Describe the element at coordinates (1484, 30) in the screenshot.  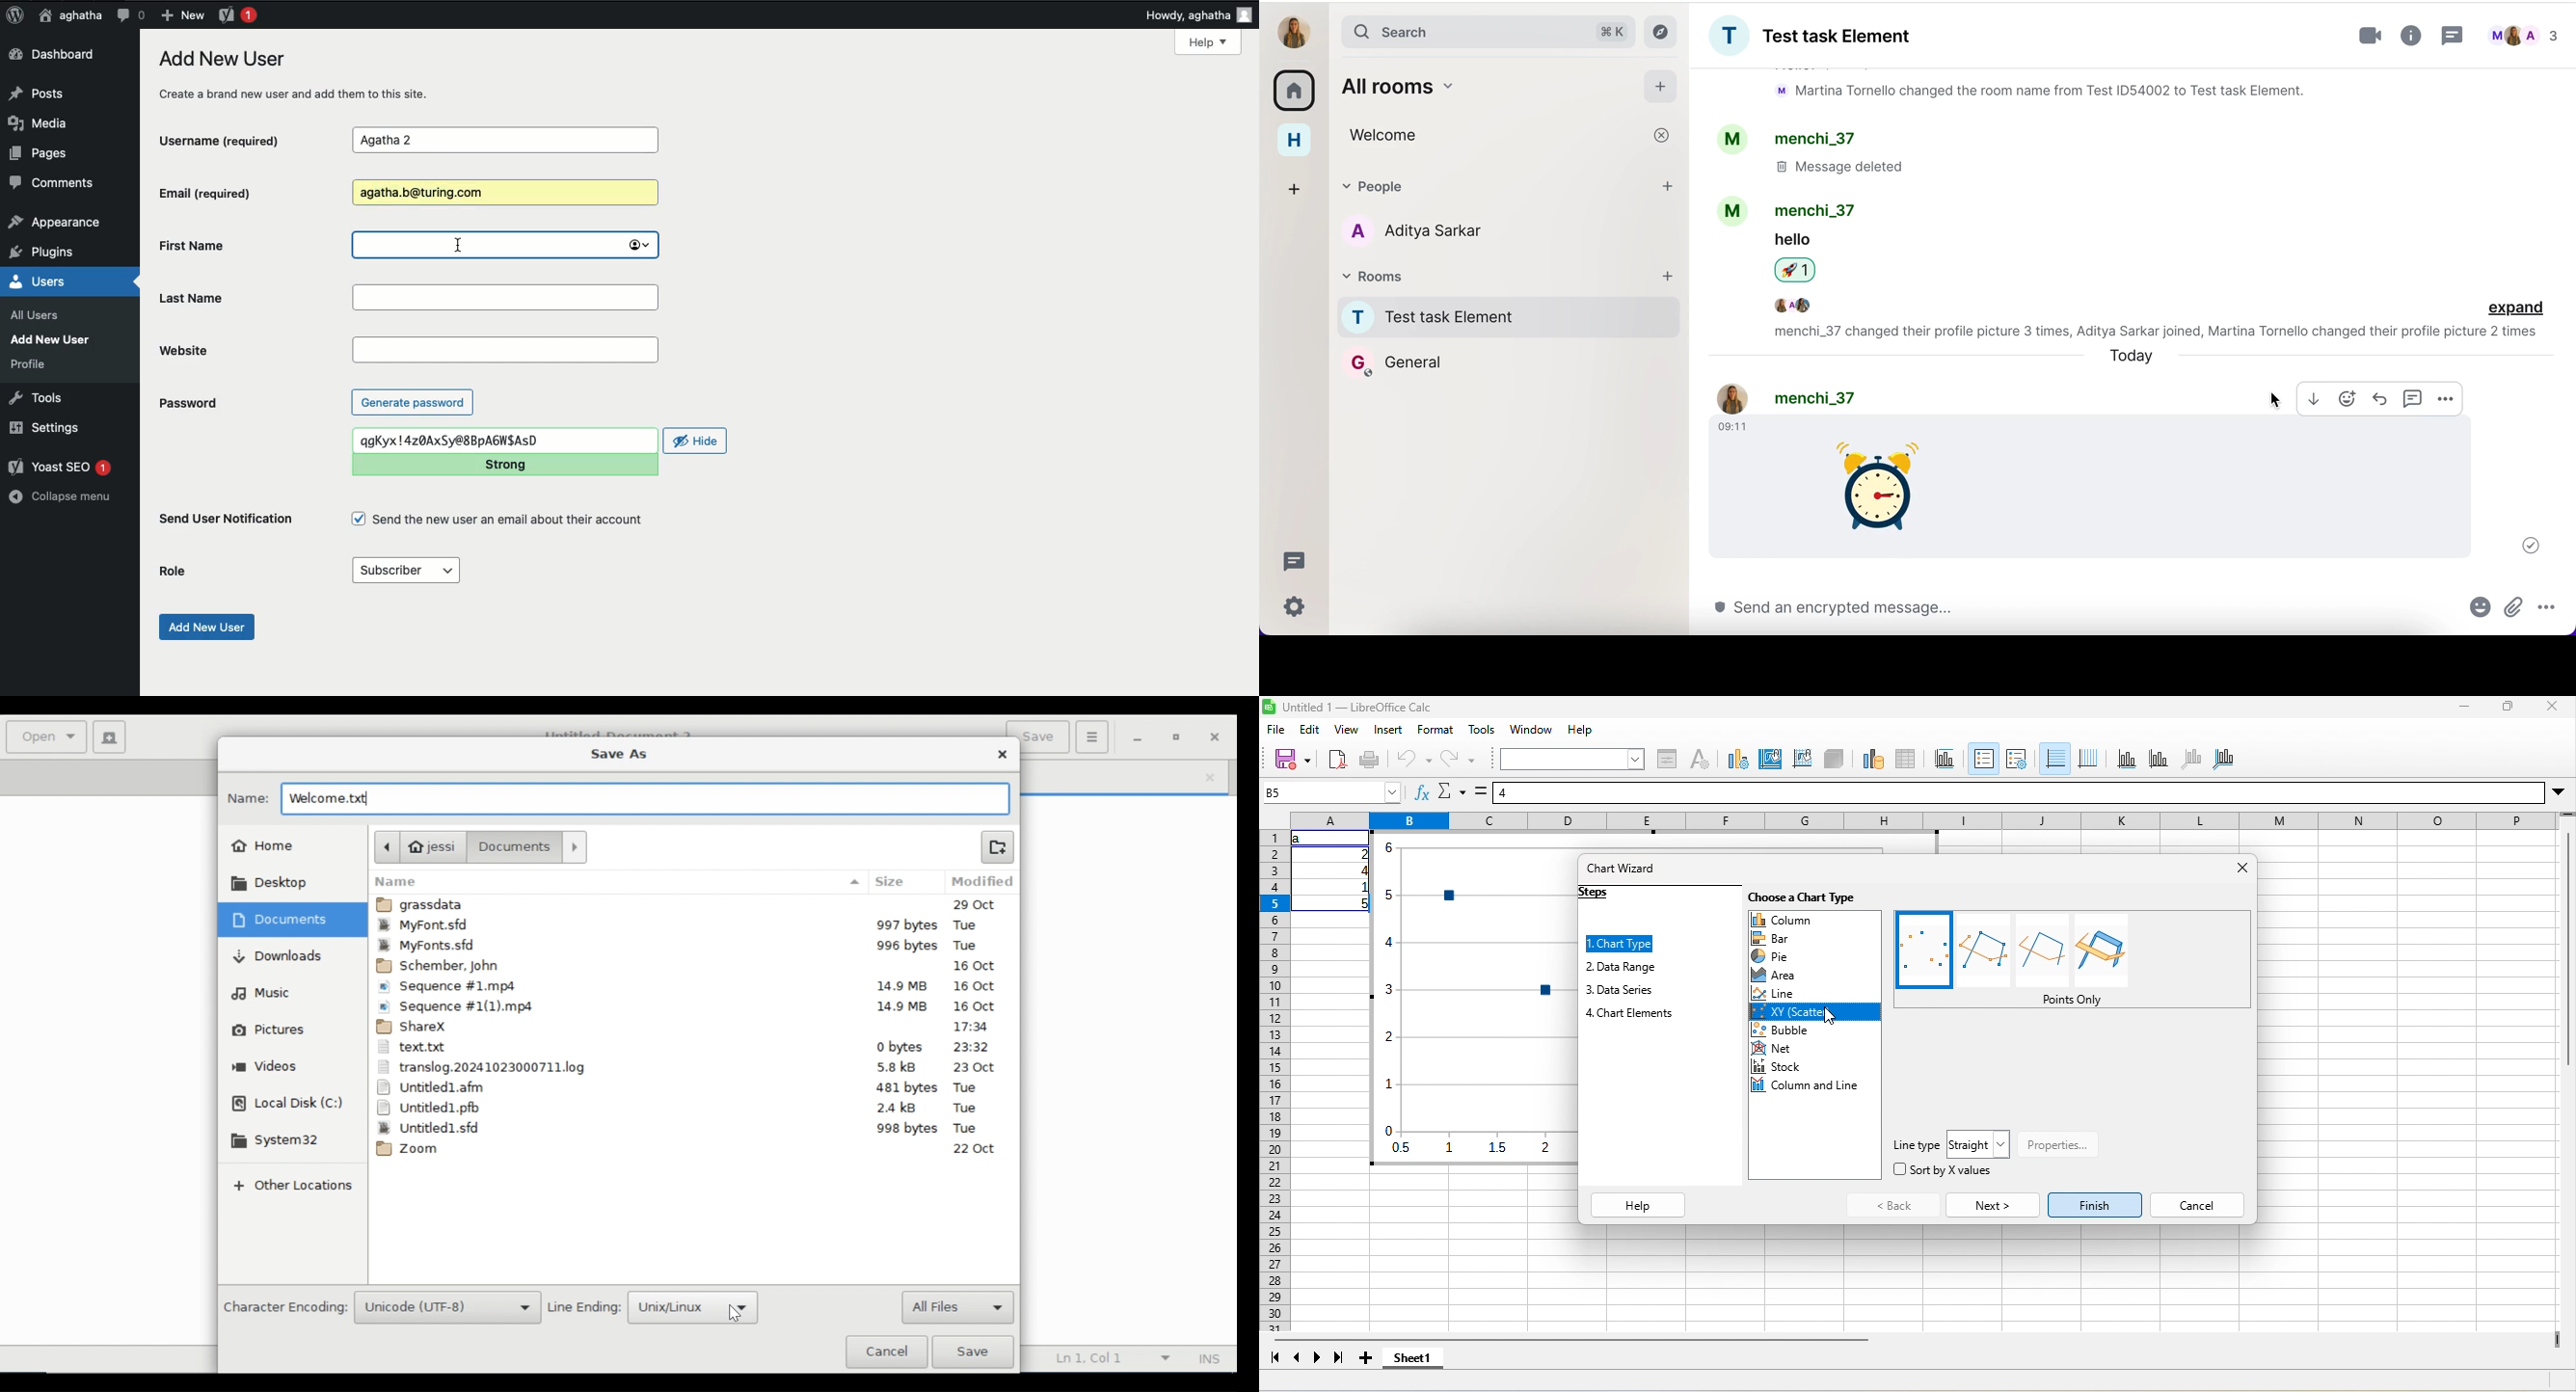
I see `search bar` at that location.